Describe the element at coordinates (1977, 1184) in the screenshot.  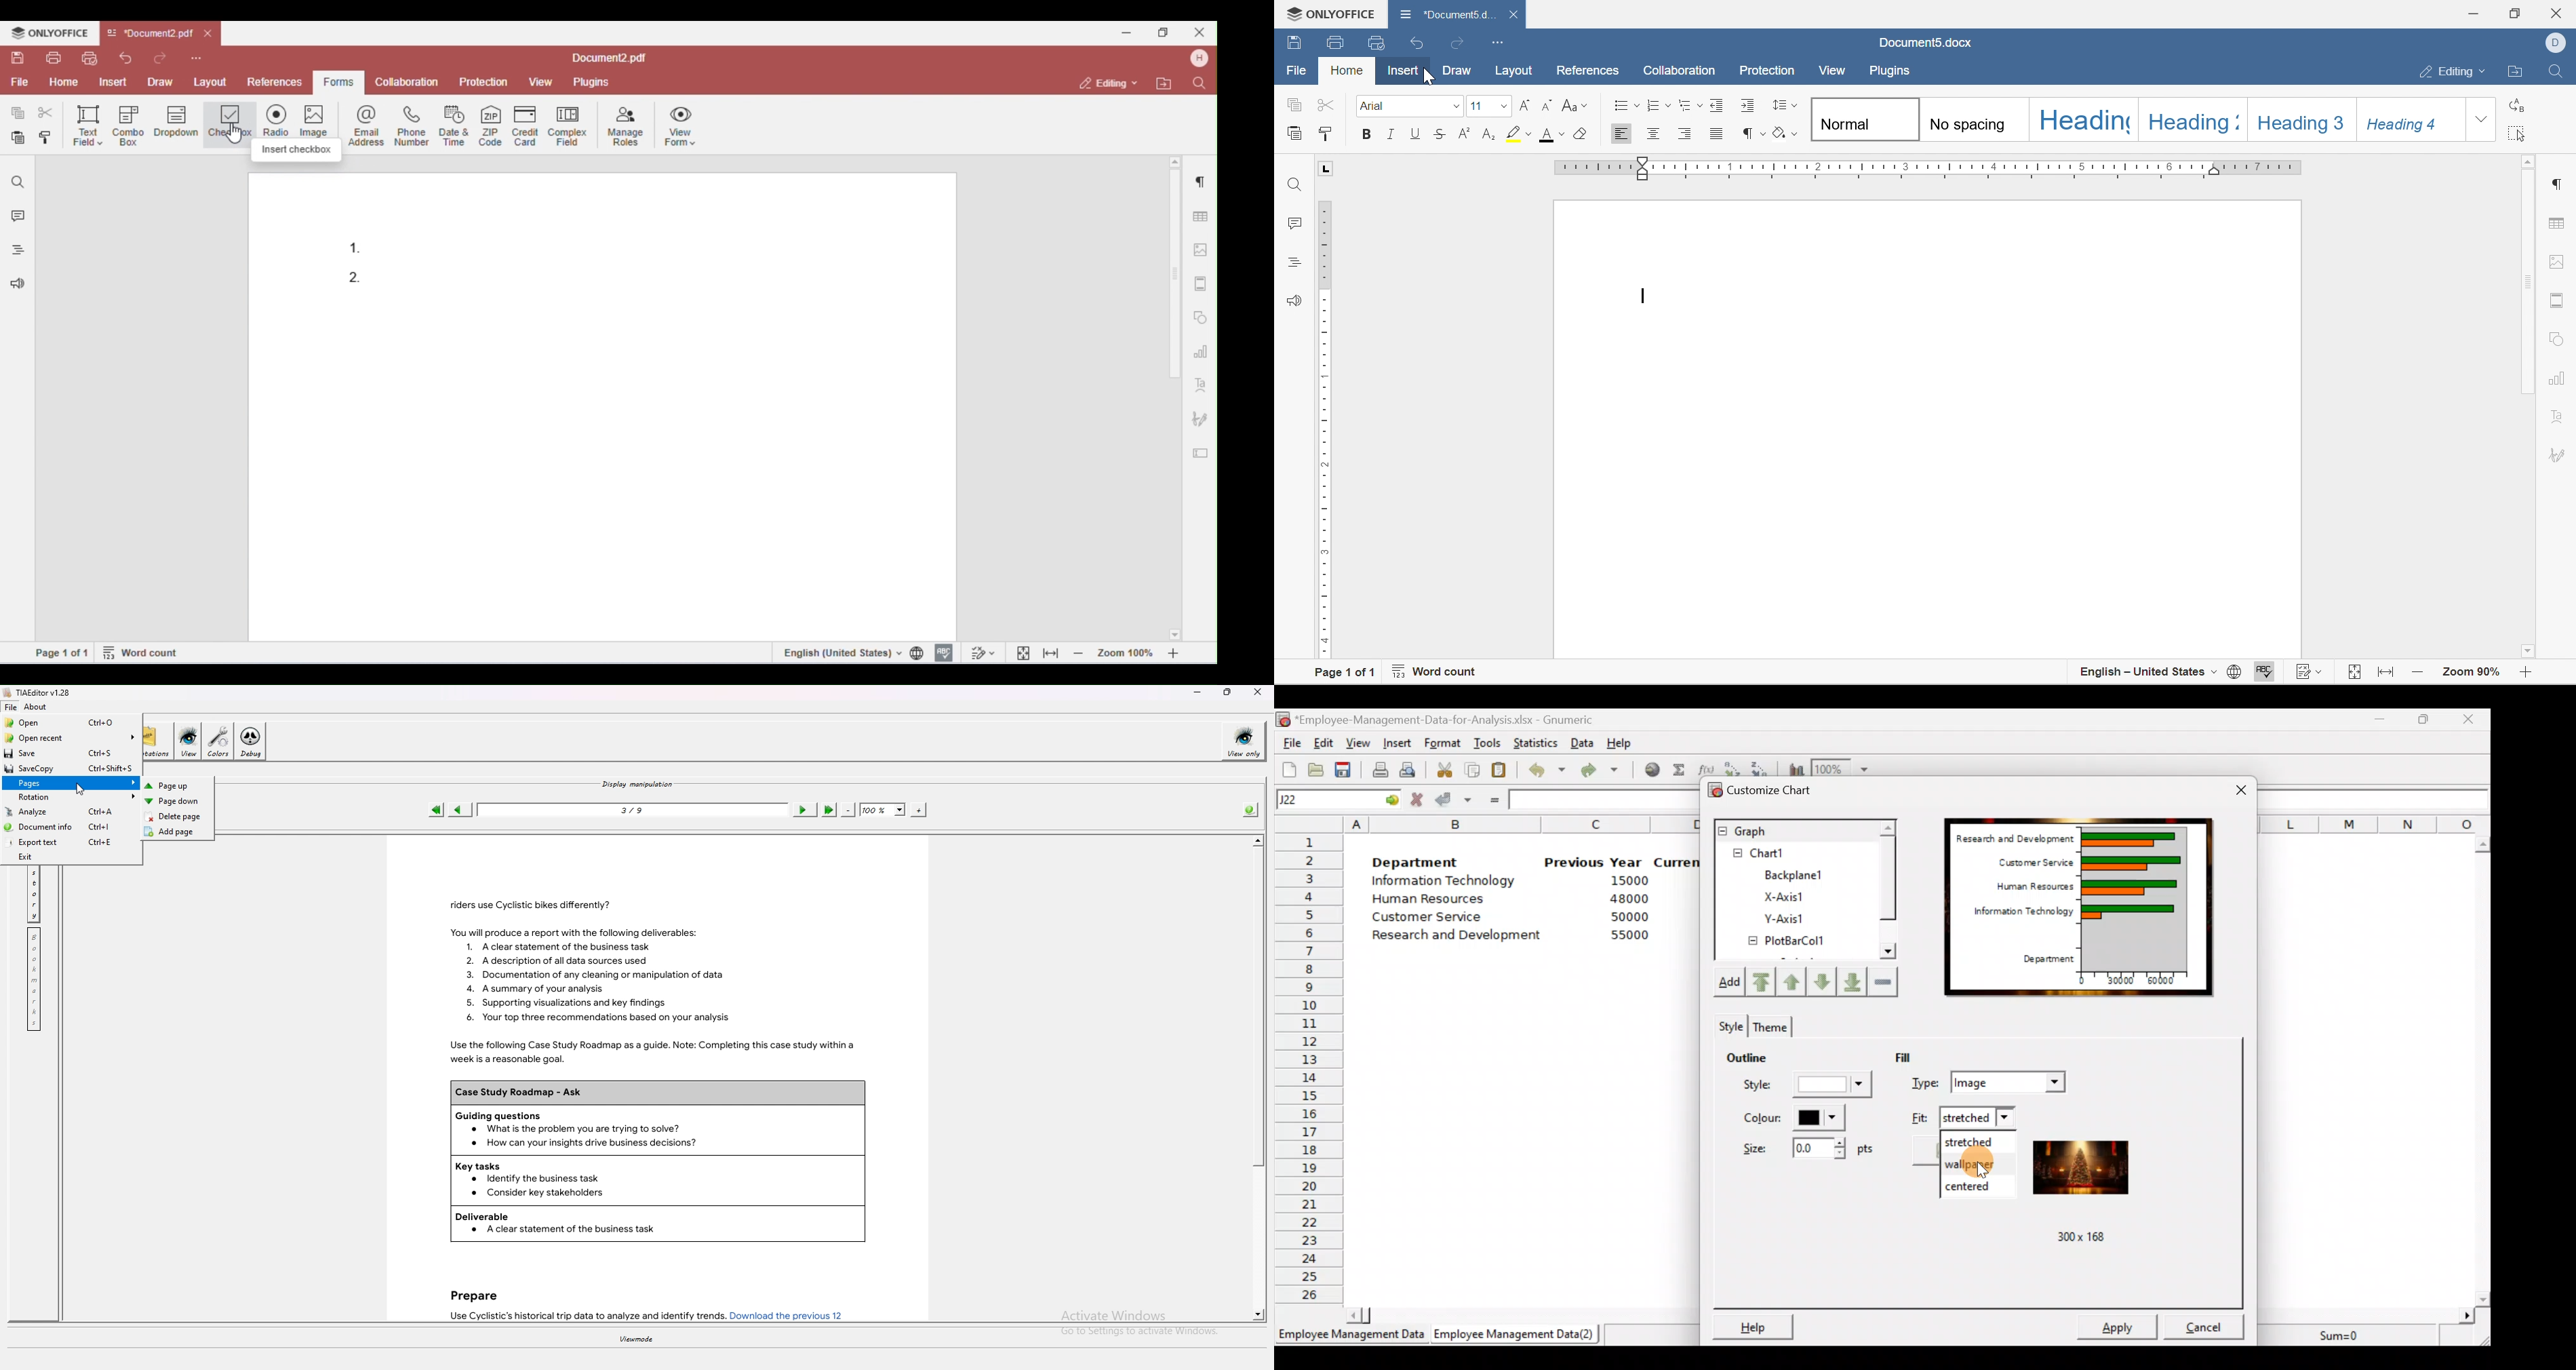
I see `Centered` at that location.